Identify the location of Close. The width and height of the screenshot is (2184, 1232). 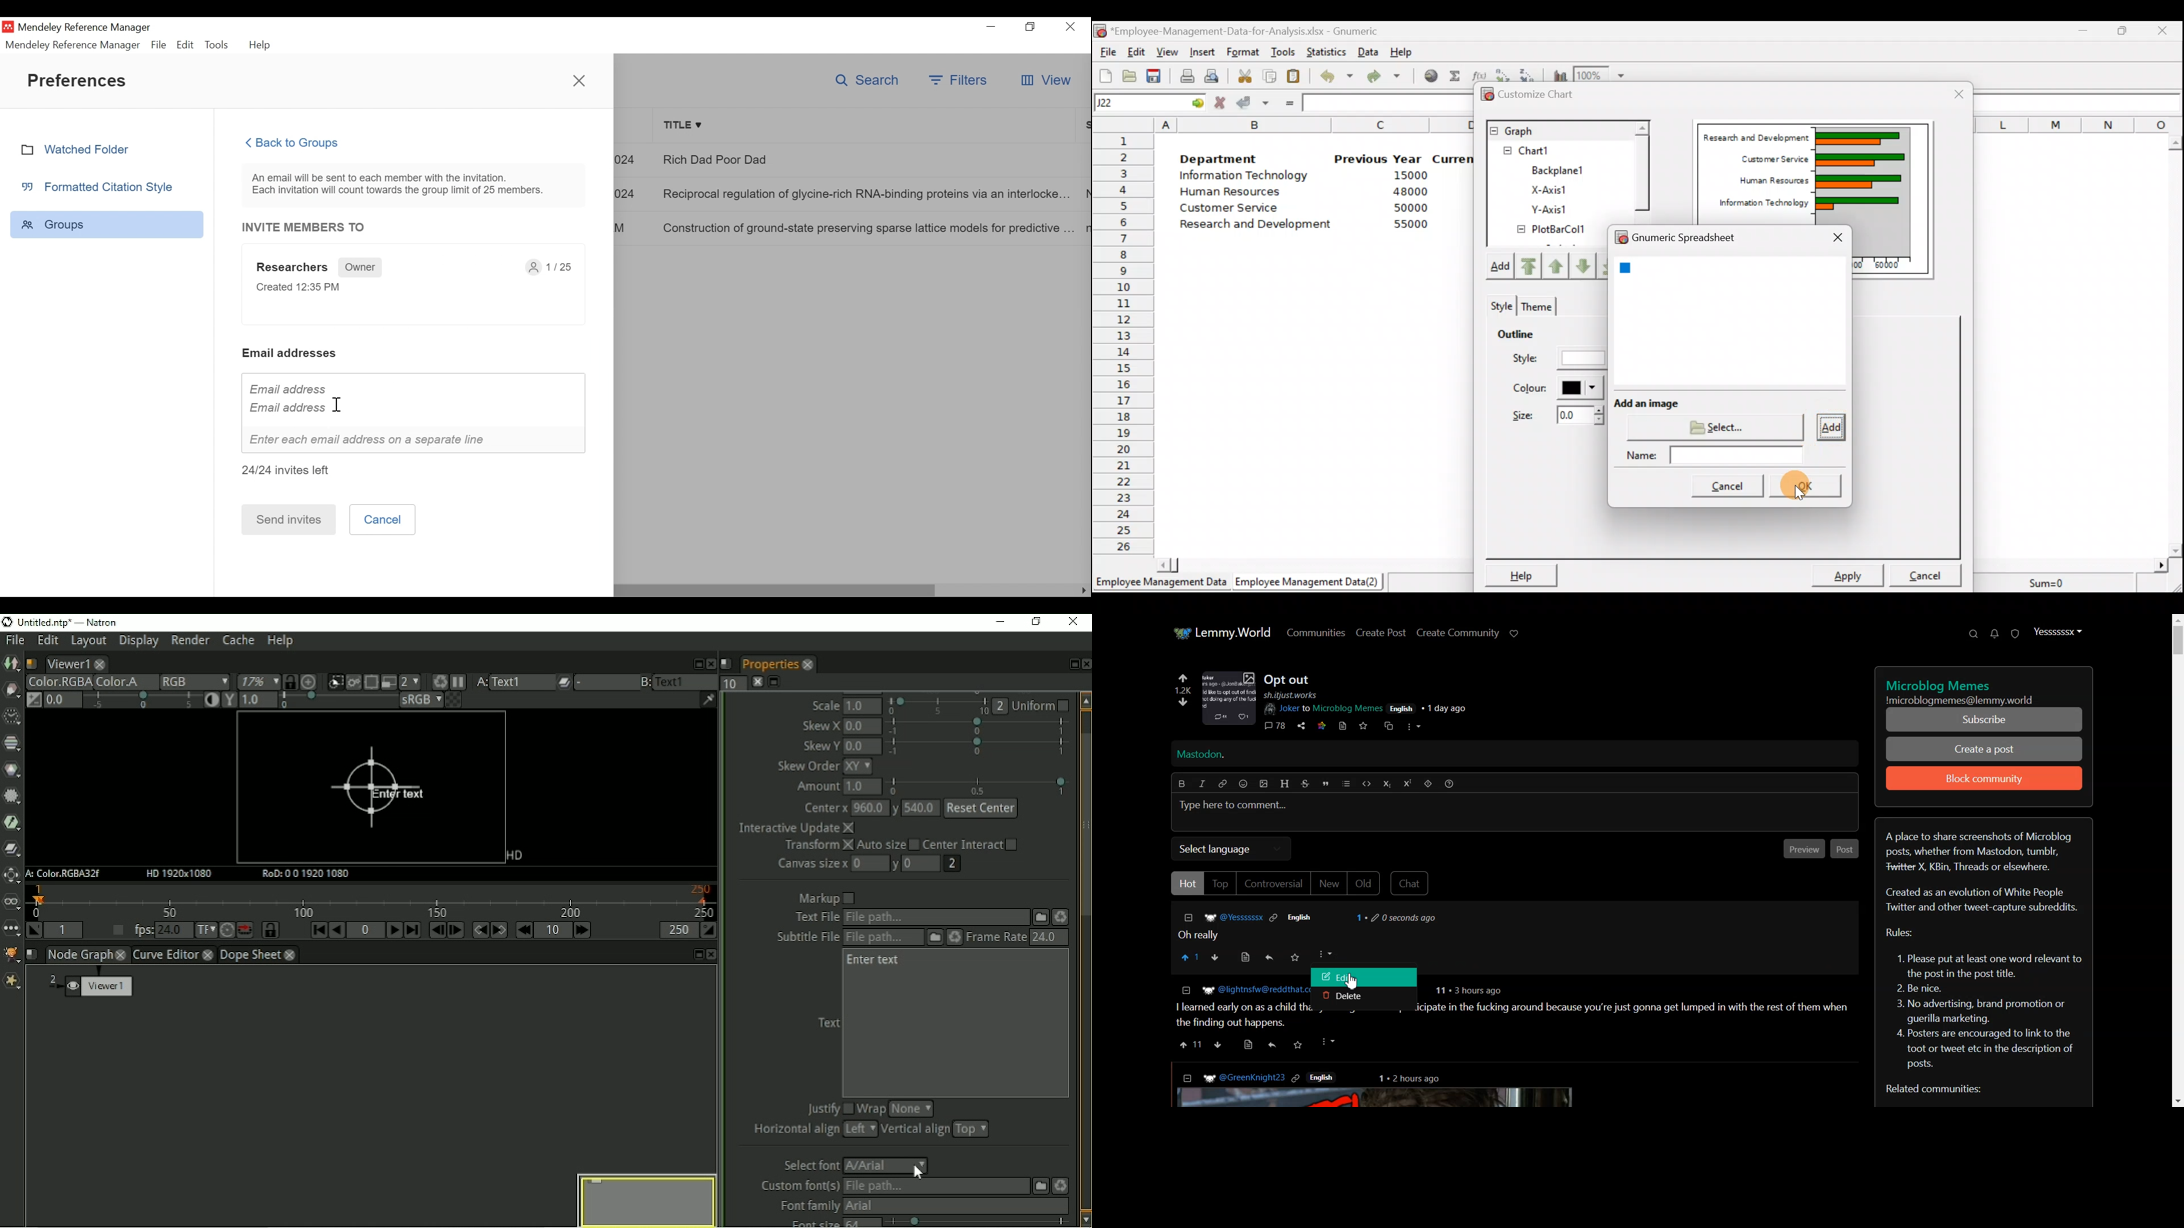
(1072, 26).